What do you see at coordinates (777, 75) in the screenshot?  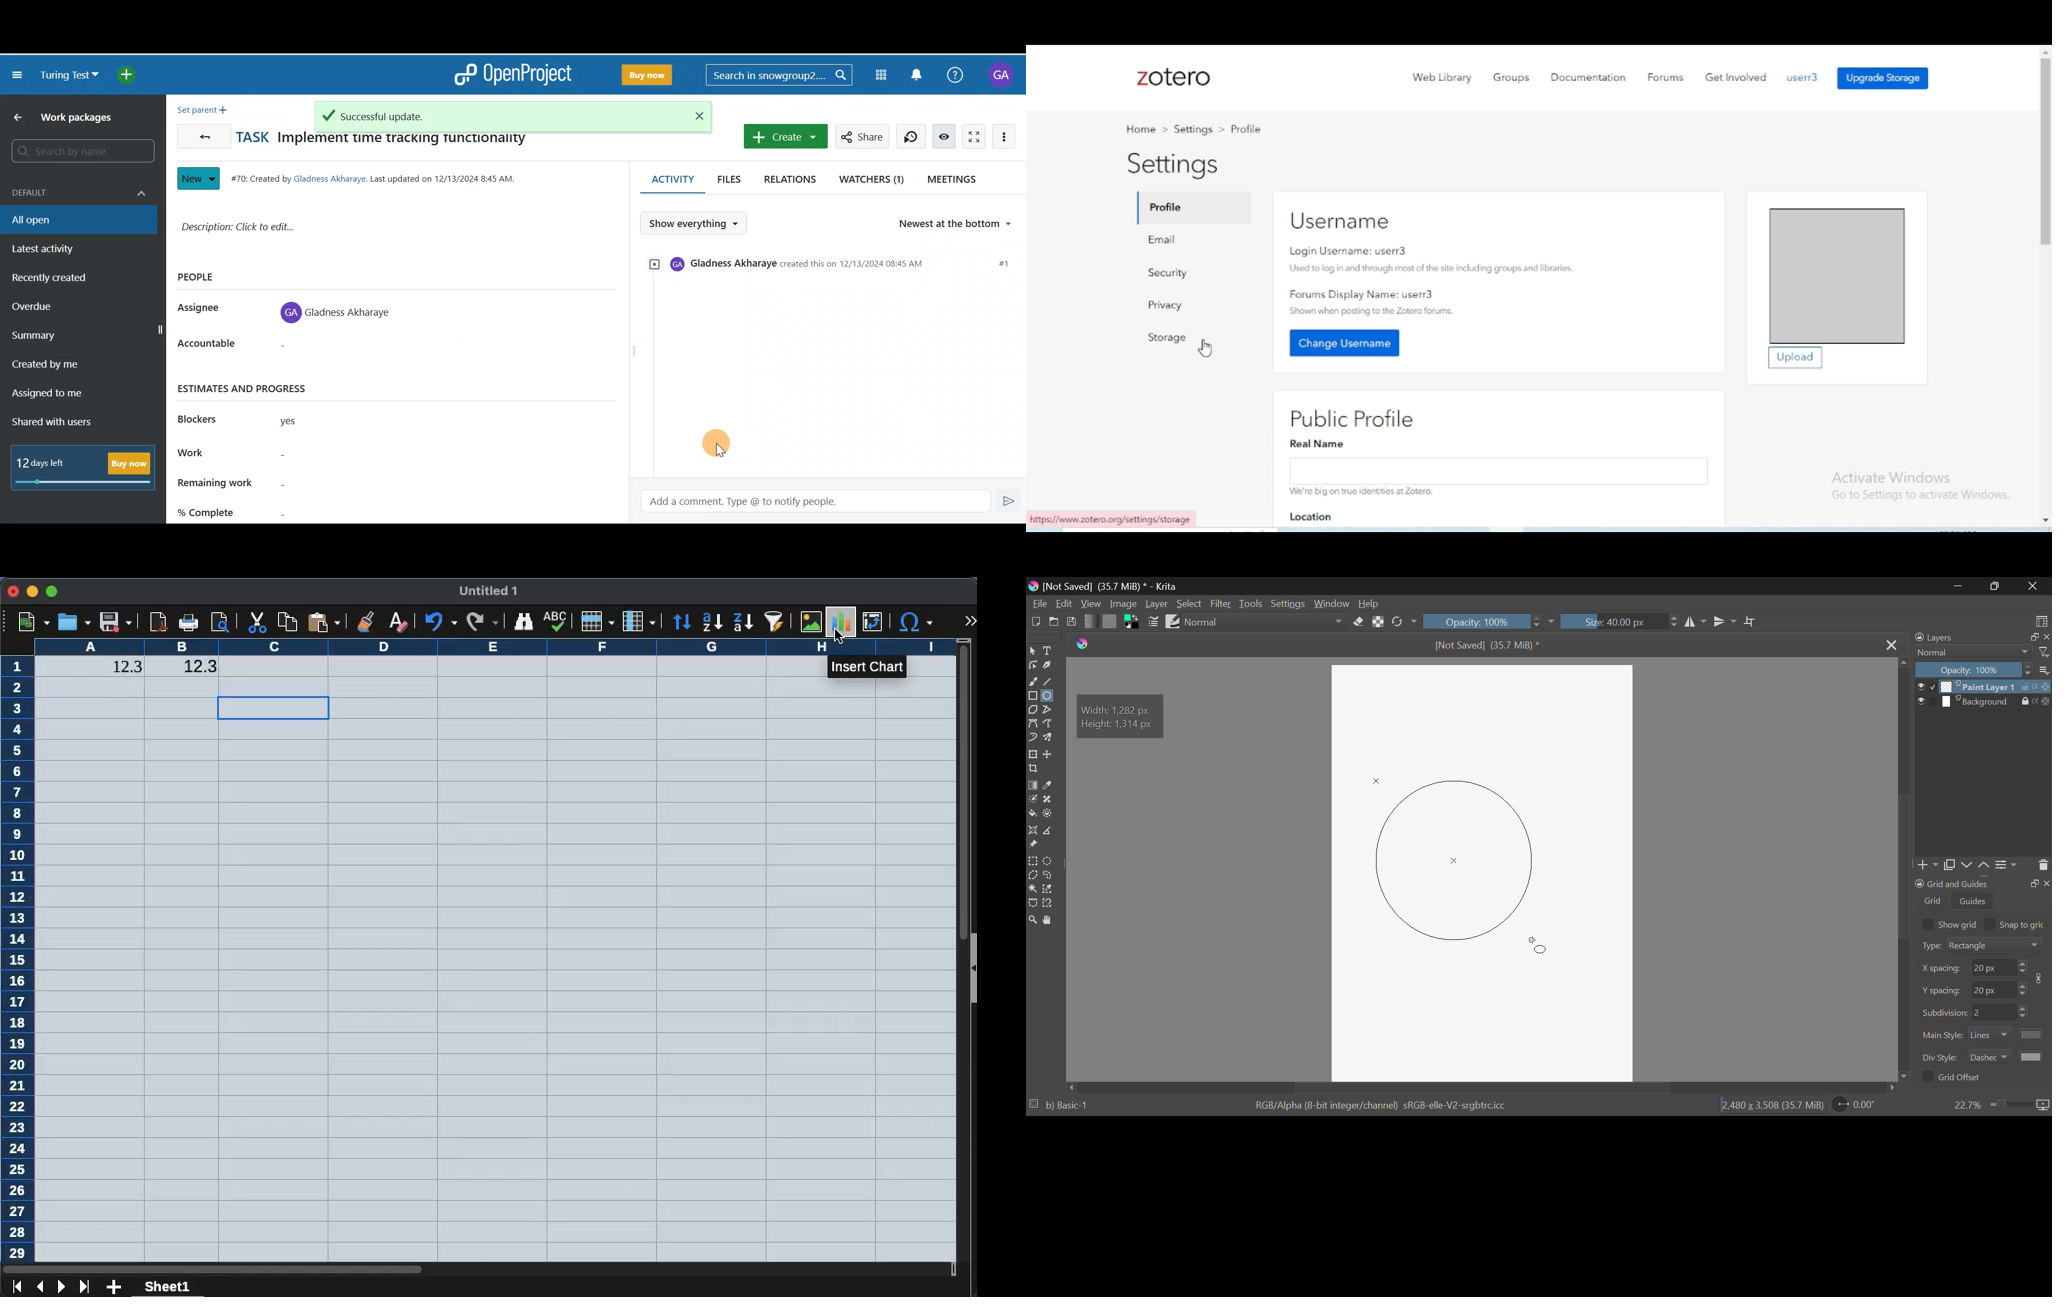 I see `Search in snowgroup2.. ` at bounding box center [777, 75].